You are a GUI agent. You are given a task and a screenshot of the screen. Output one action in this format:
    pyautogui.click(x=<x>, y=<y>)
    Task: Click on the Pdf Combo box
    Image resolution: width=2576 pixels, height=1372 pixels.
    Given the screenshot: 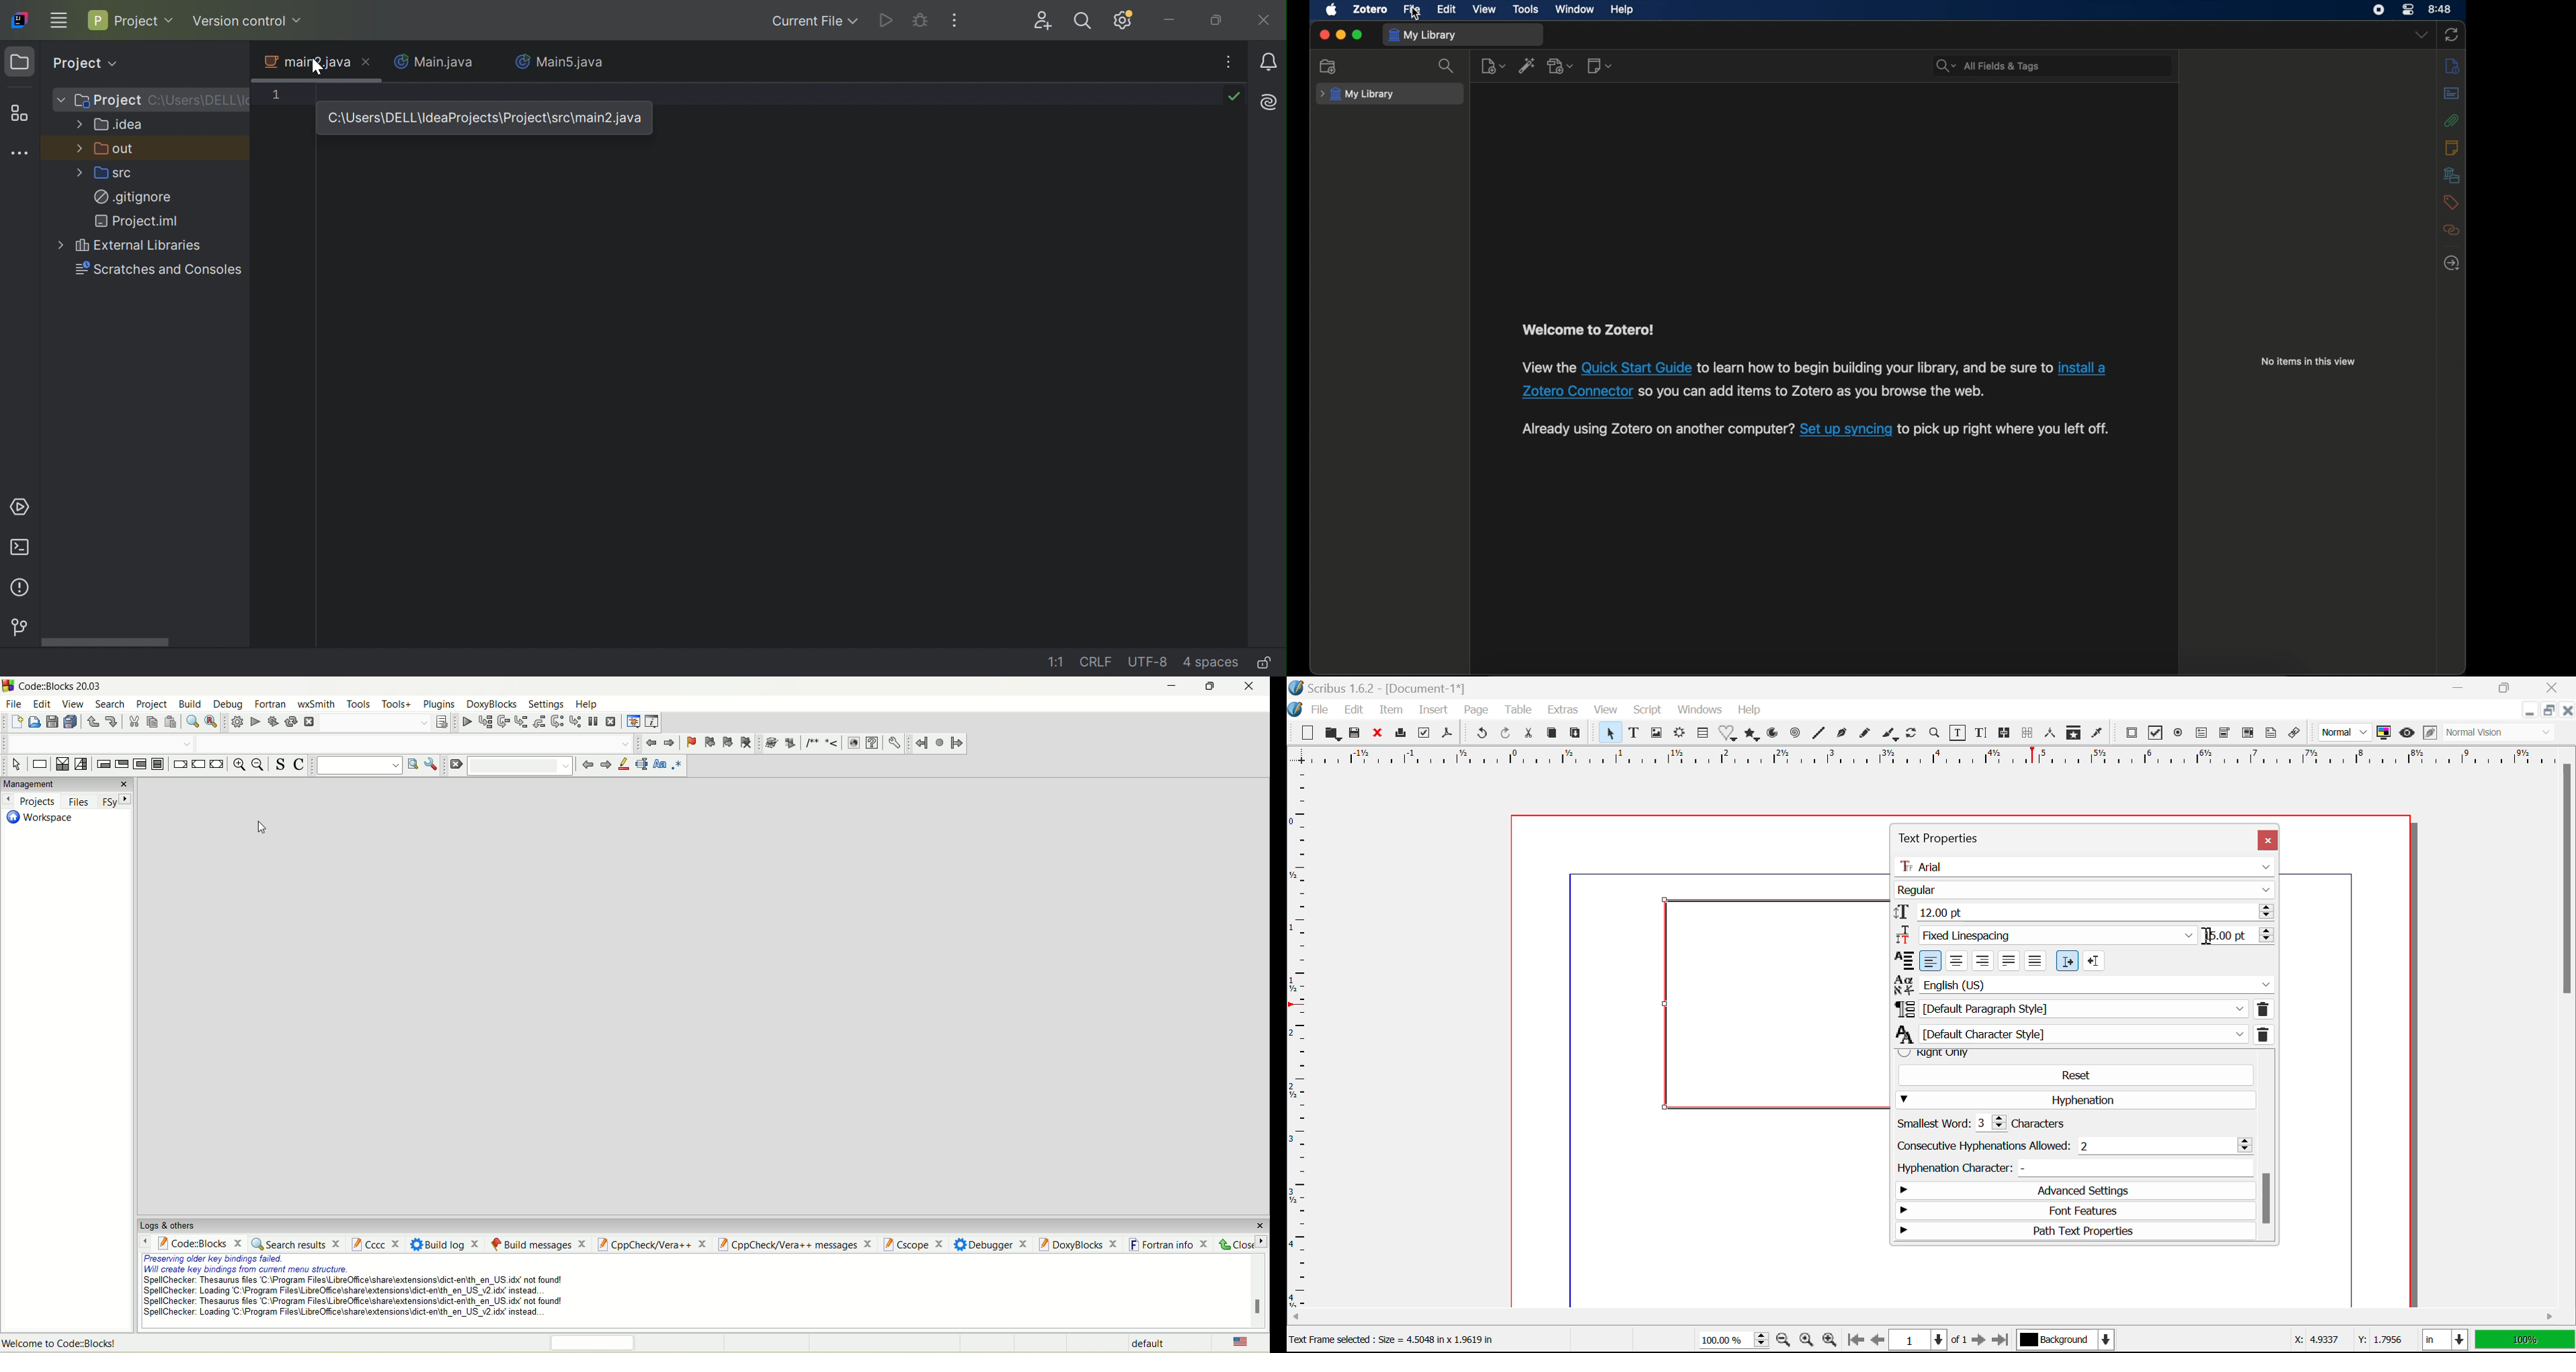 What is the action you would take?
    pyautogui.click(x=2225, y=734)
    